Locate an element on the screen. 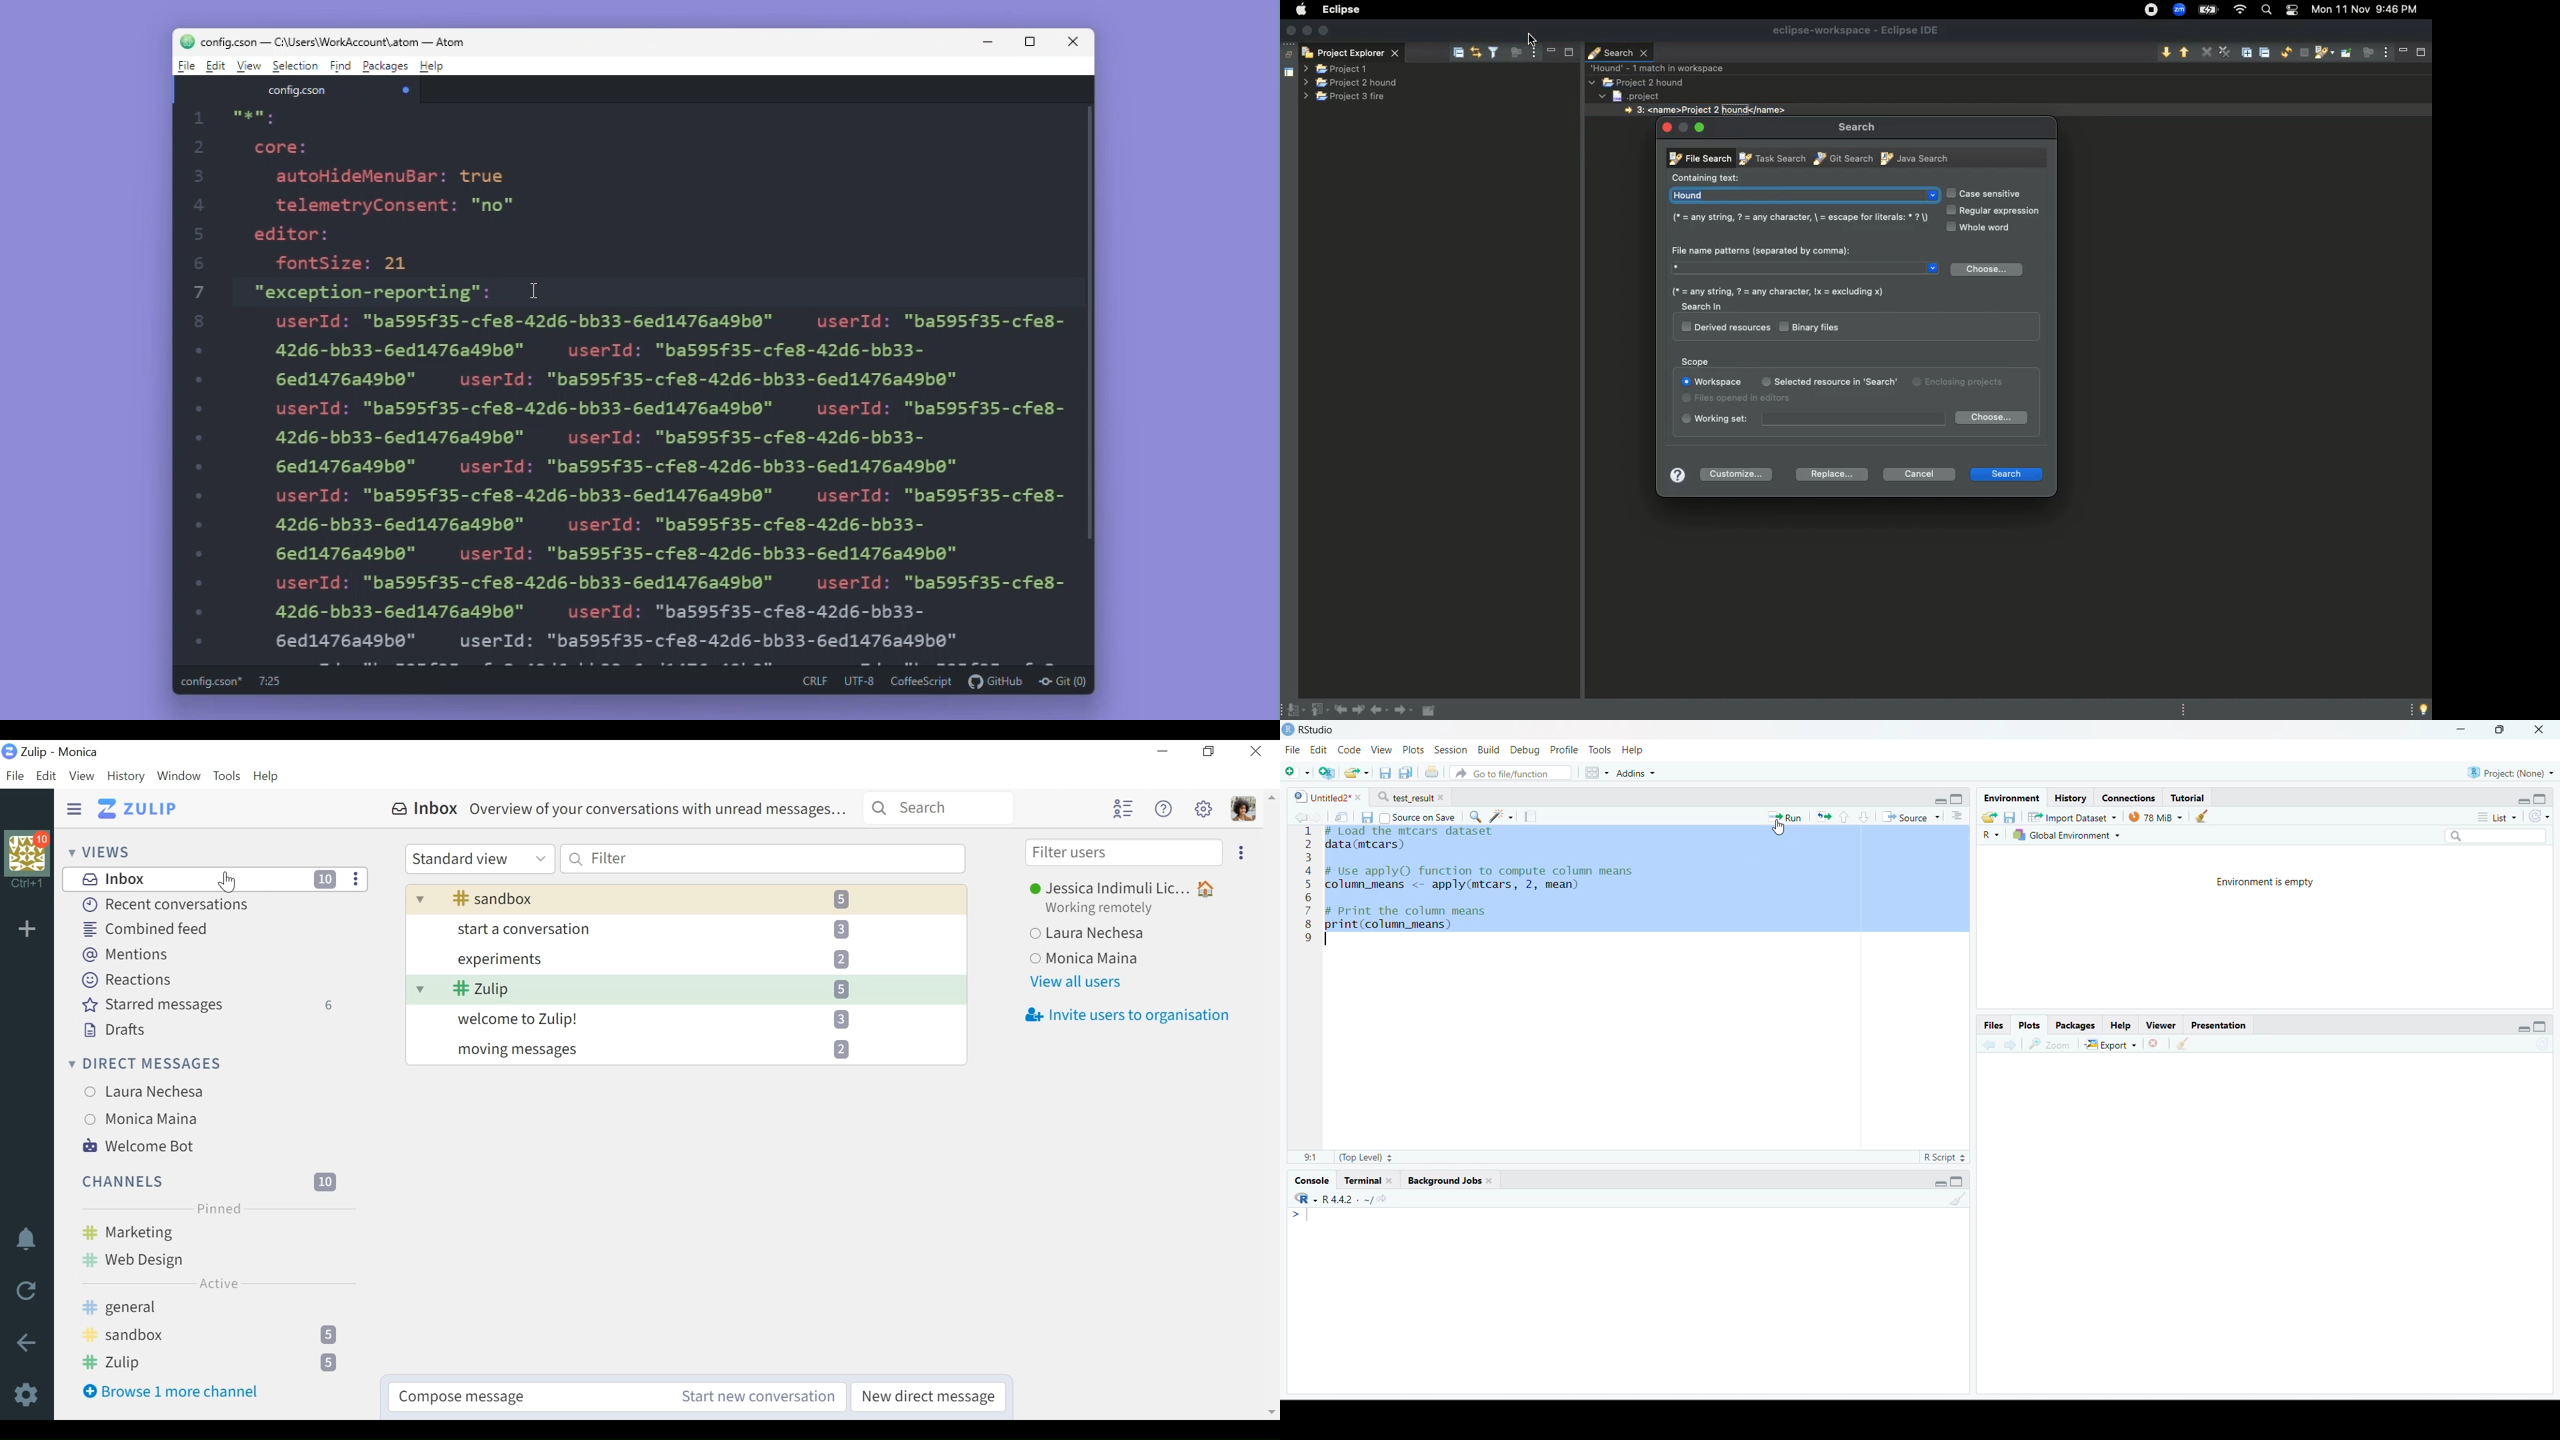 Image resolution: width=2576 pixels, height=1456 pixels. Hide Sidebar is located at coordinates (73, 809).